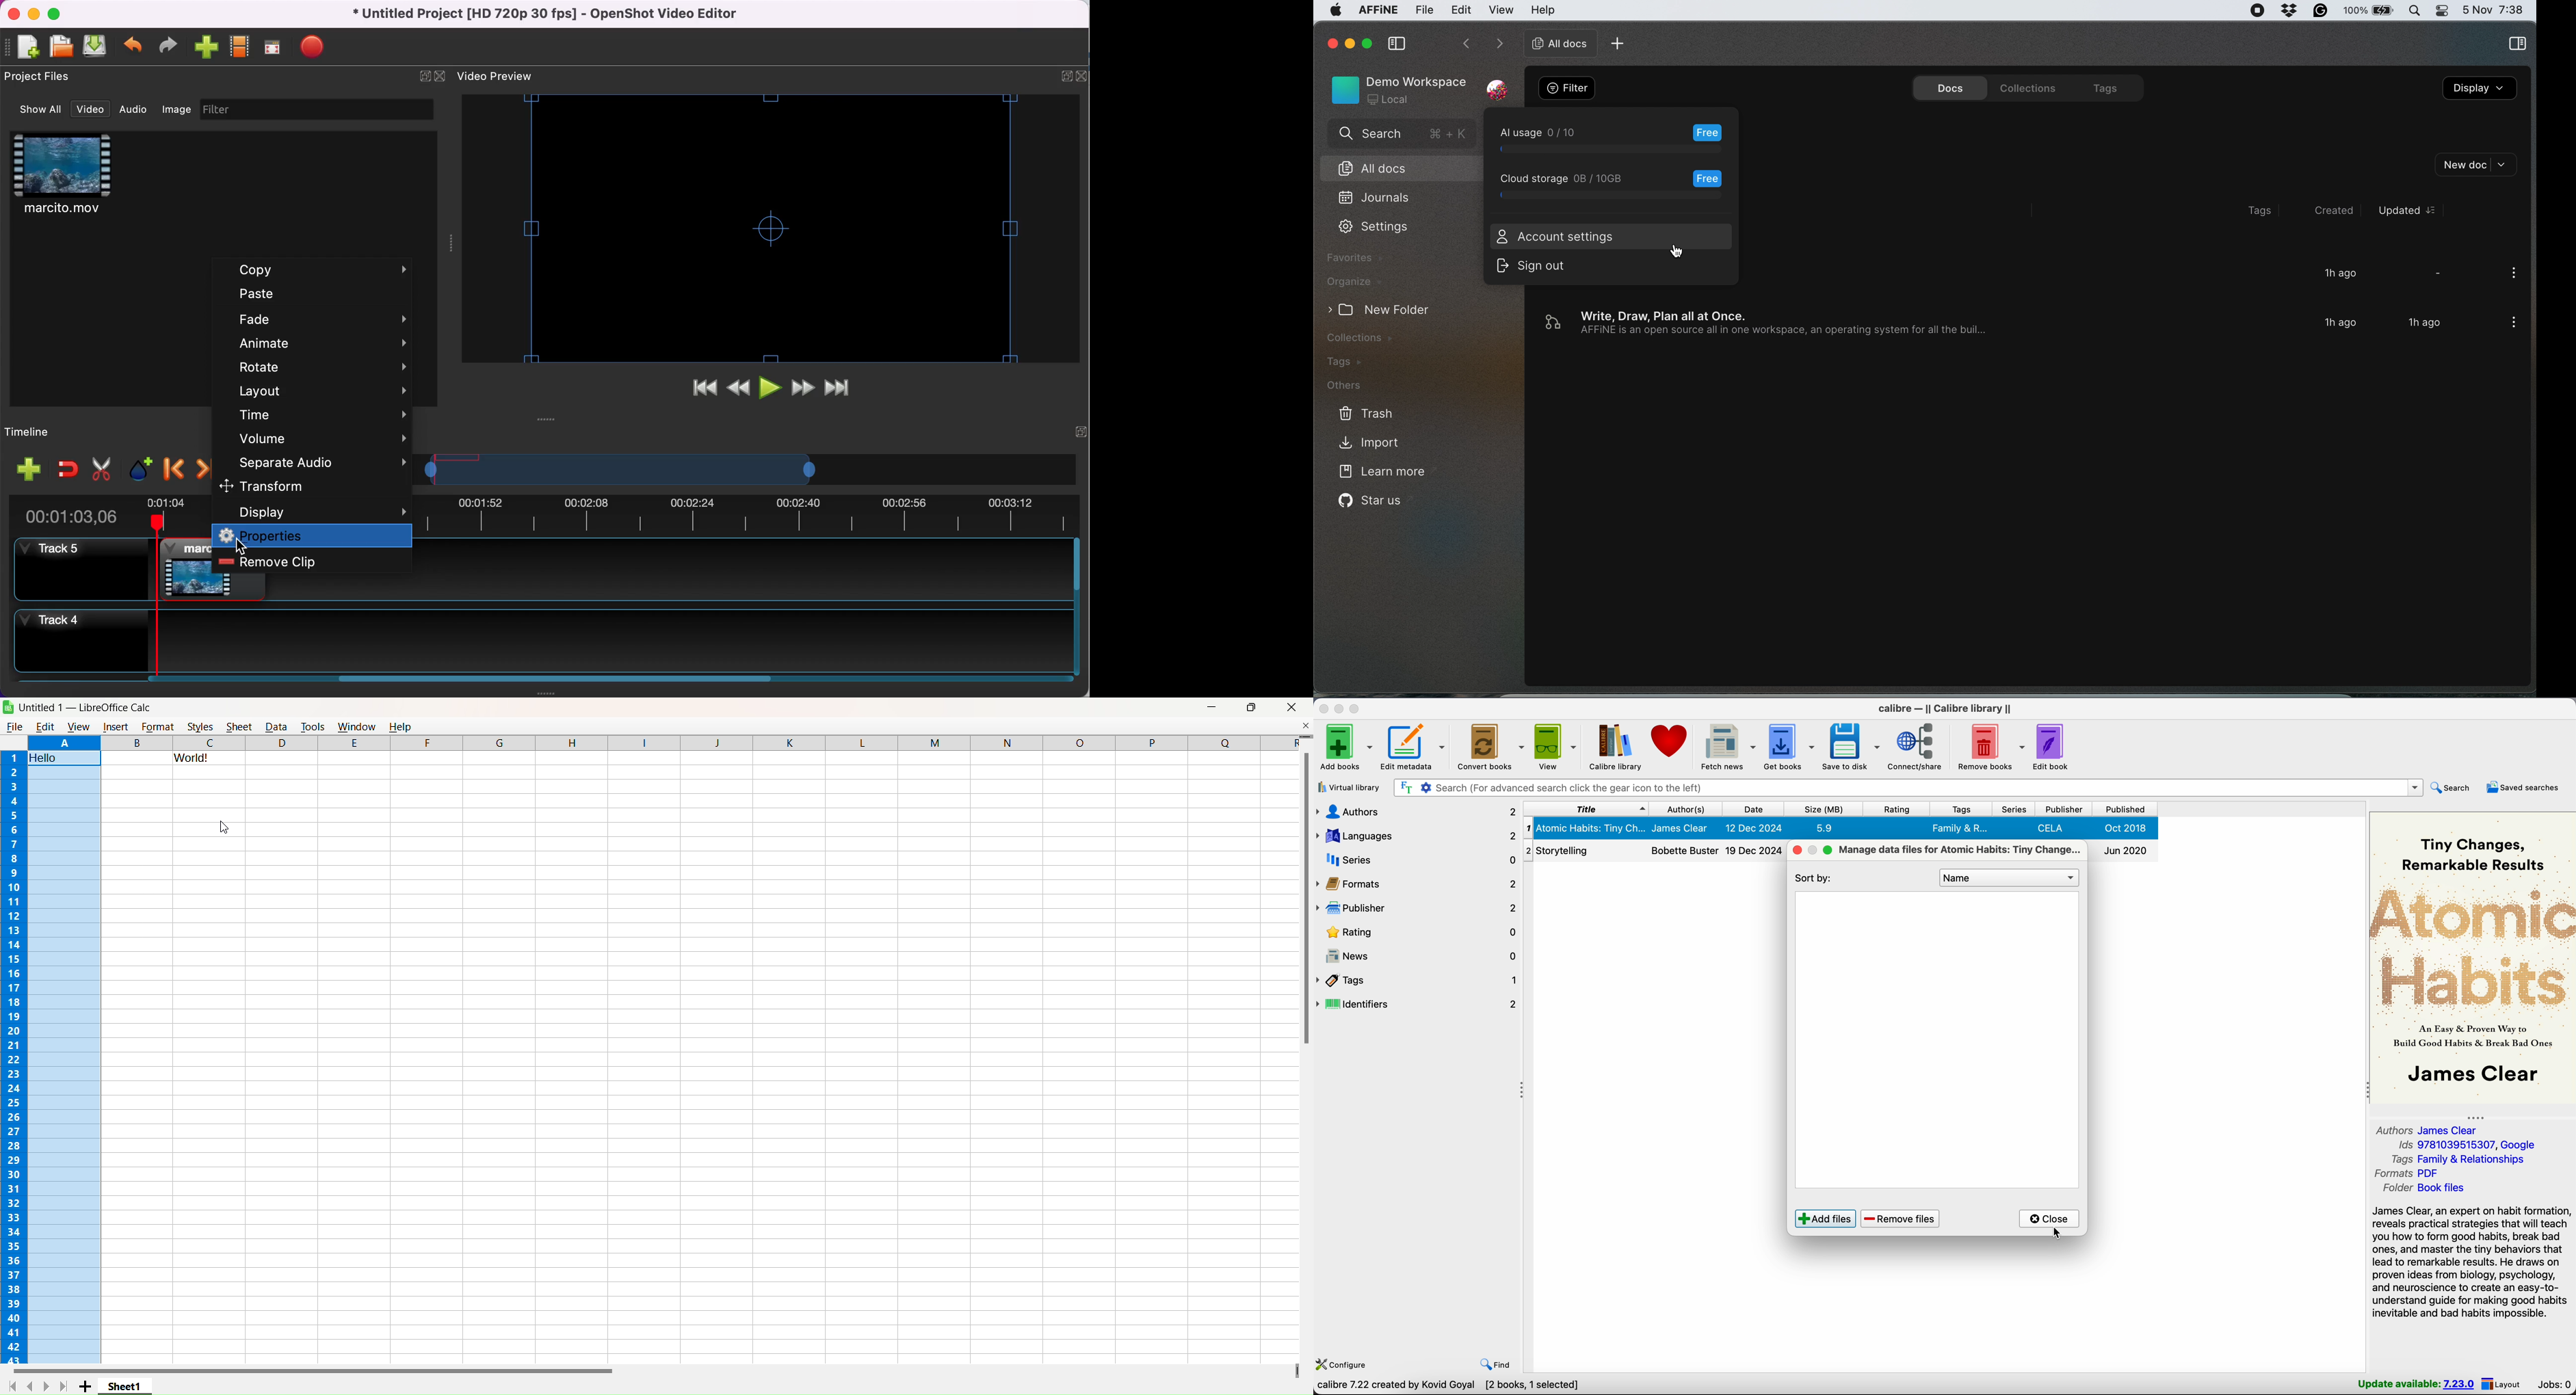  What do you see at coordinates (1418, 859) in the screenshot?
I see `series` at bounding box center [1418, 859].